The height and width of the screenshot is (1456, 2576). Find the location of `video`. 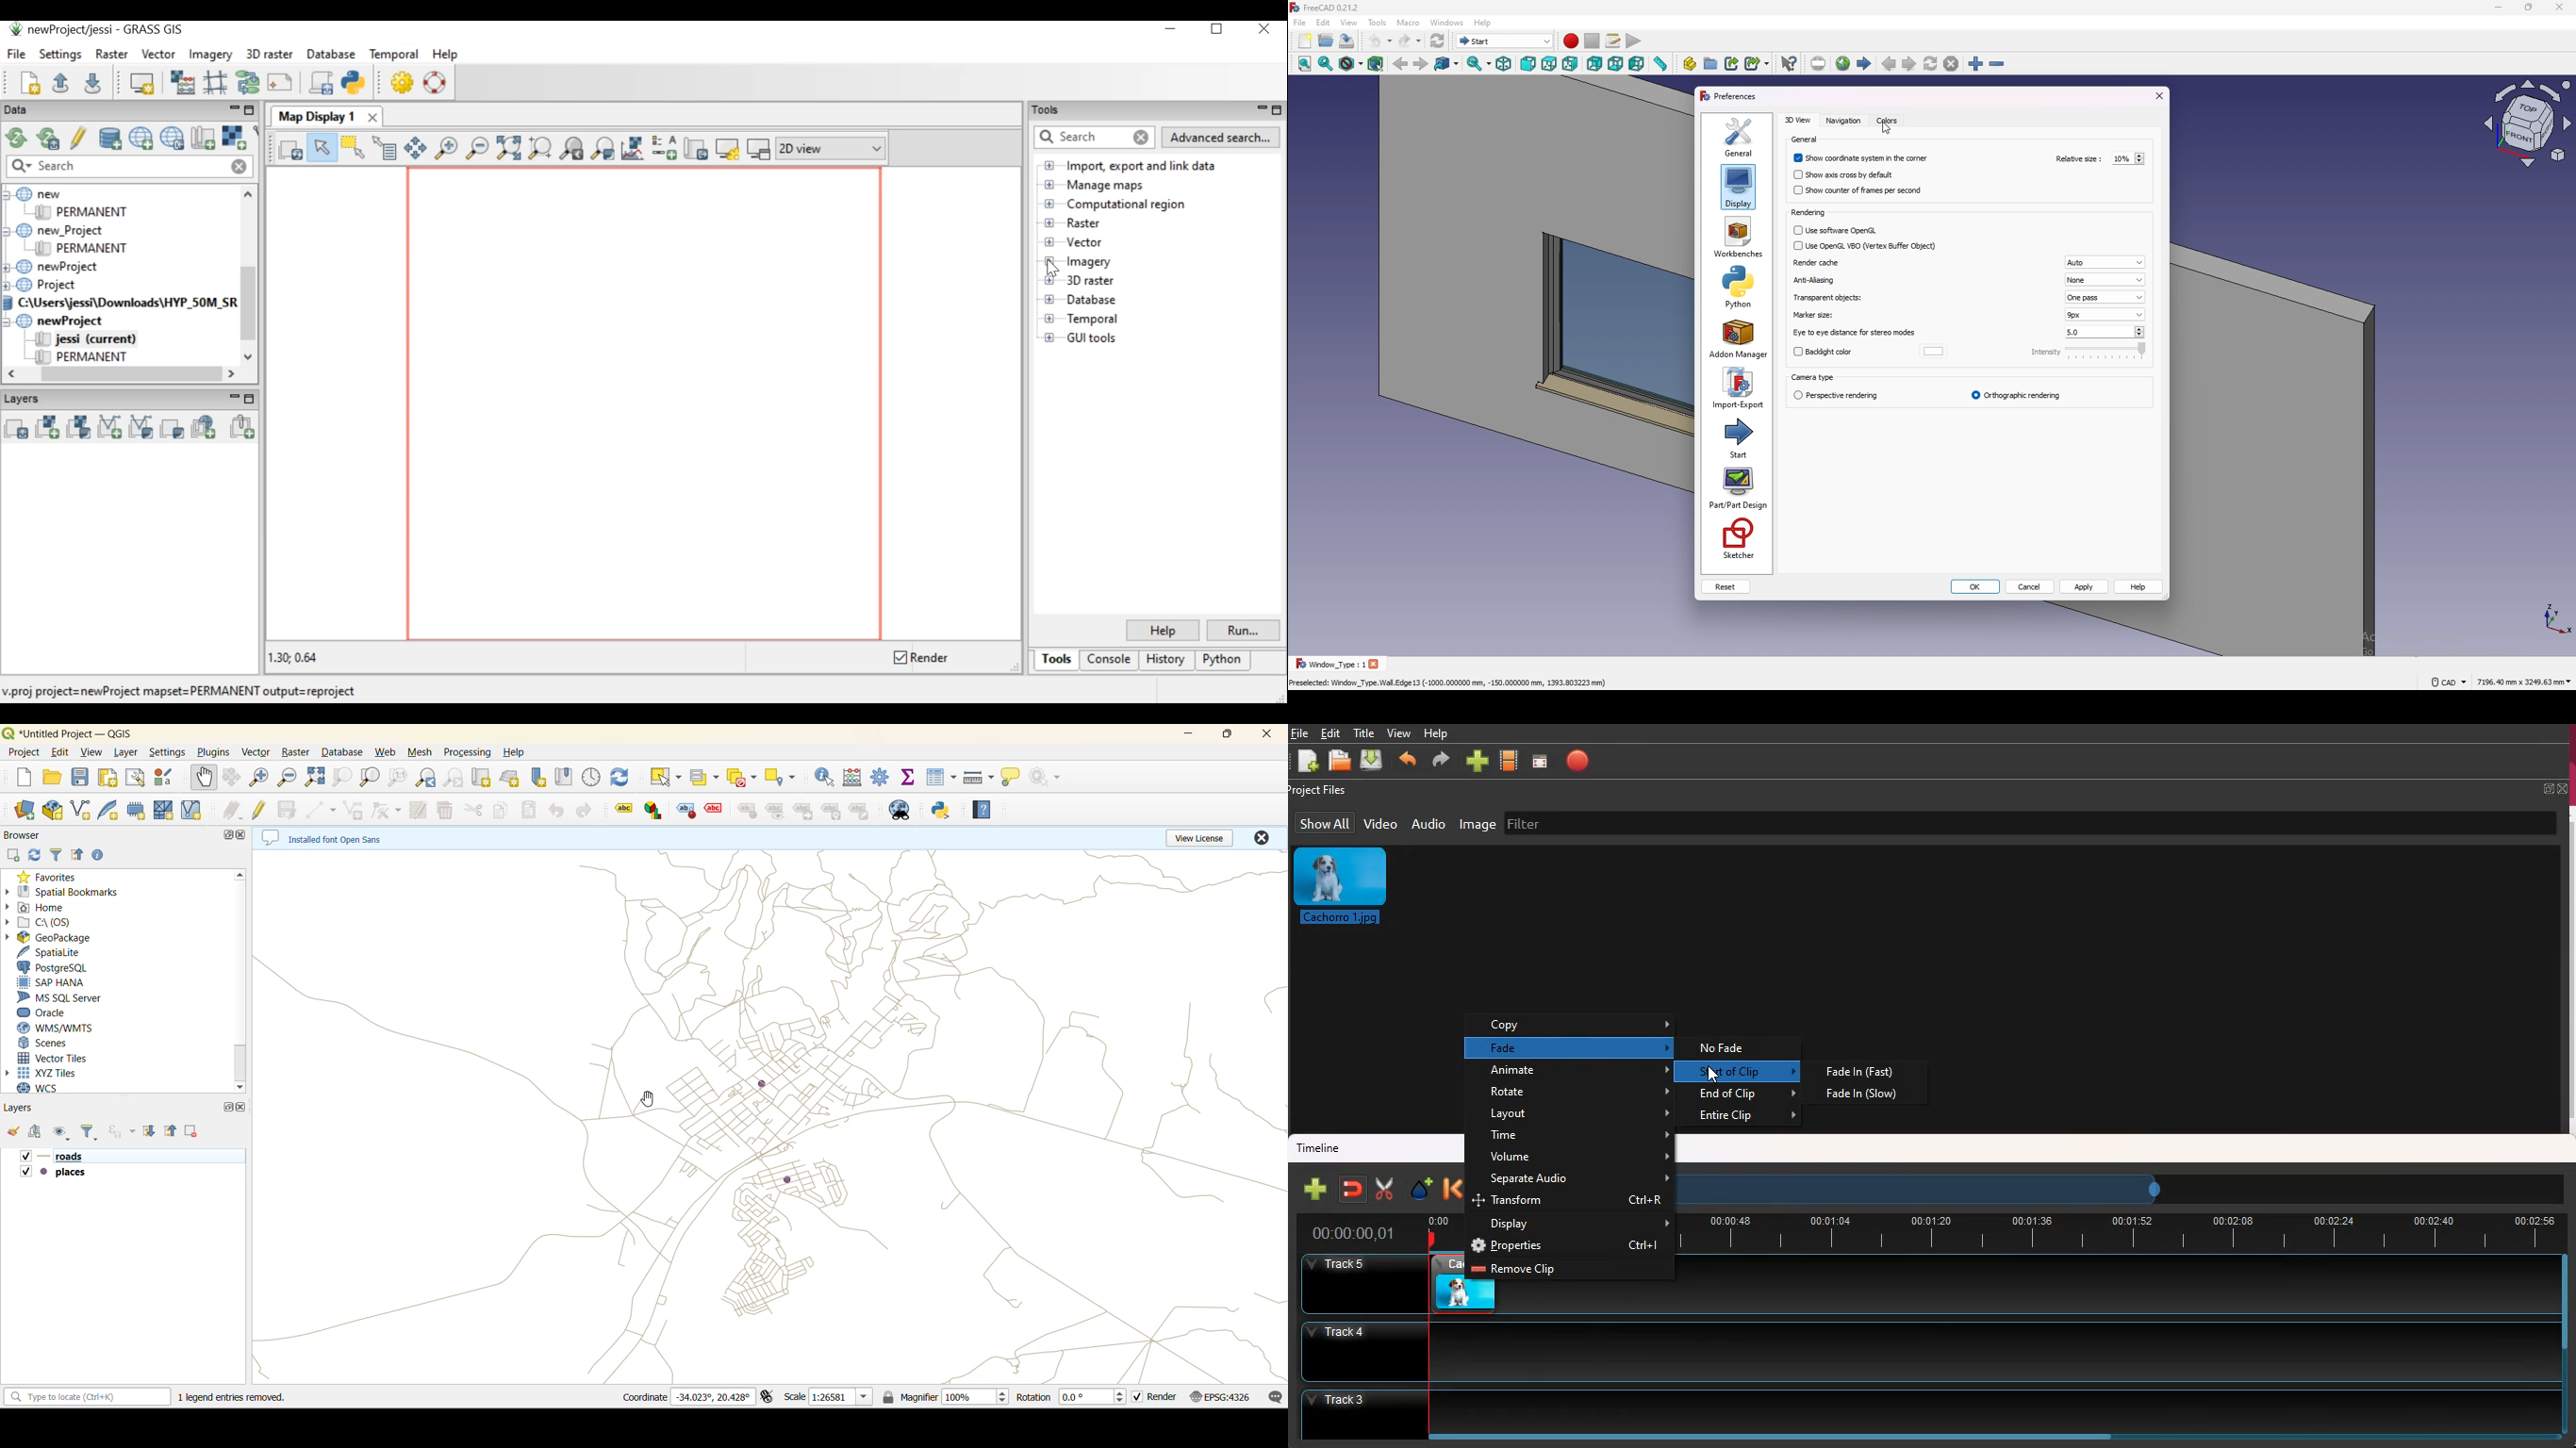

video is located at coordinates (1381, 823).